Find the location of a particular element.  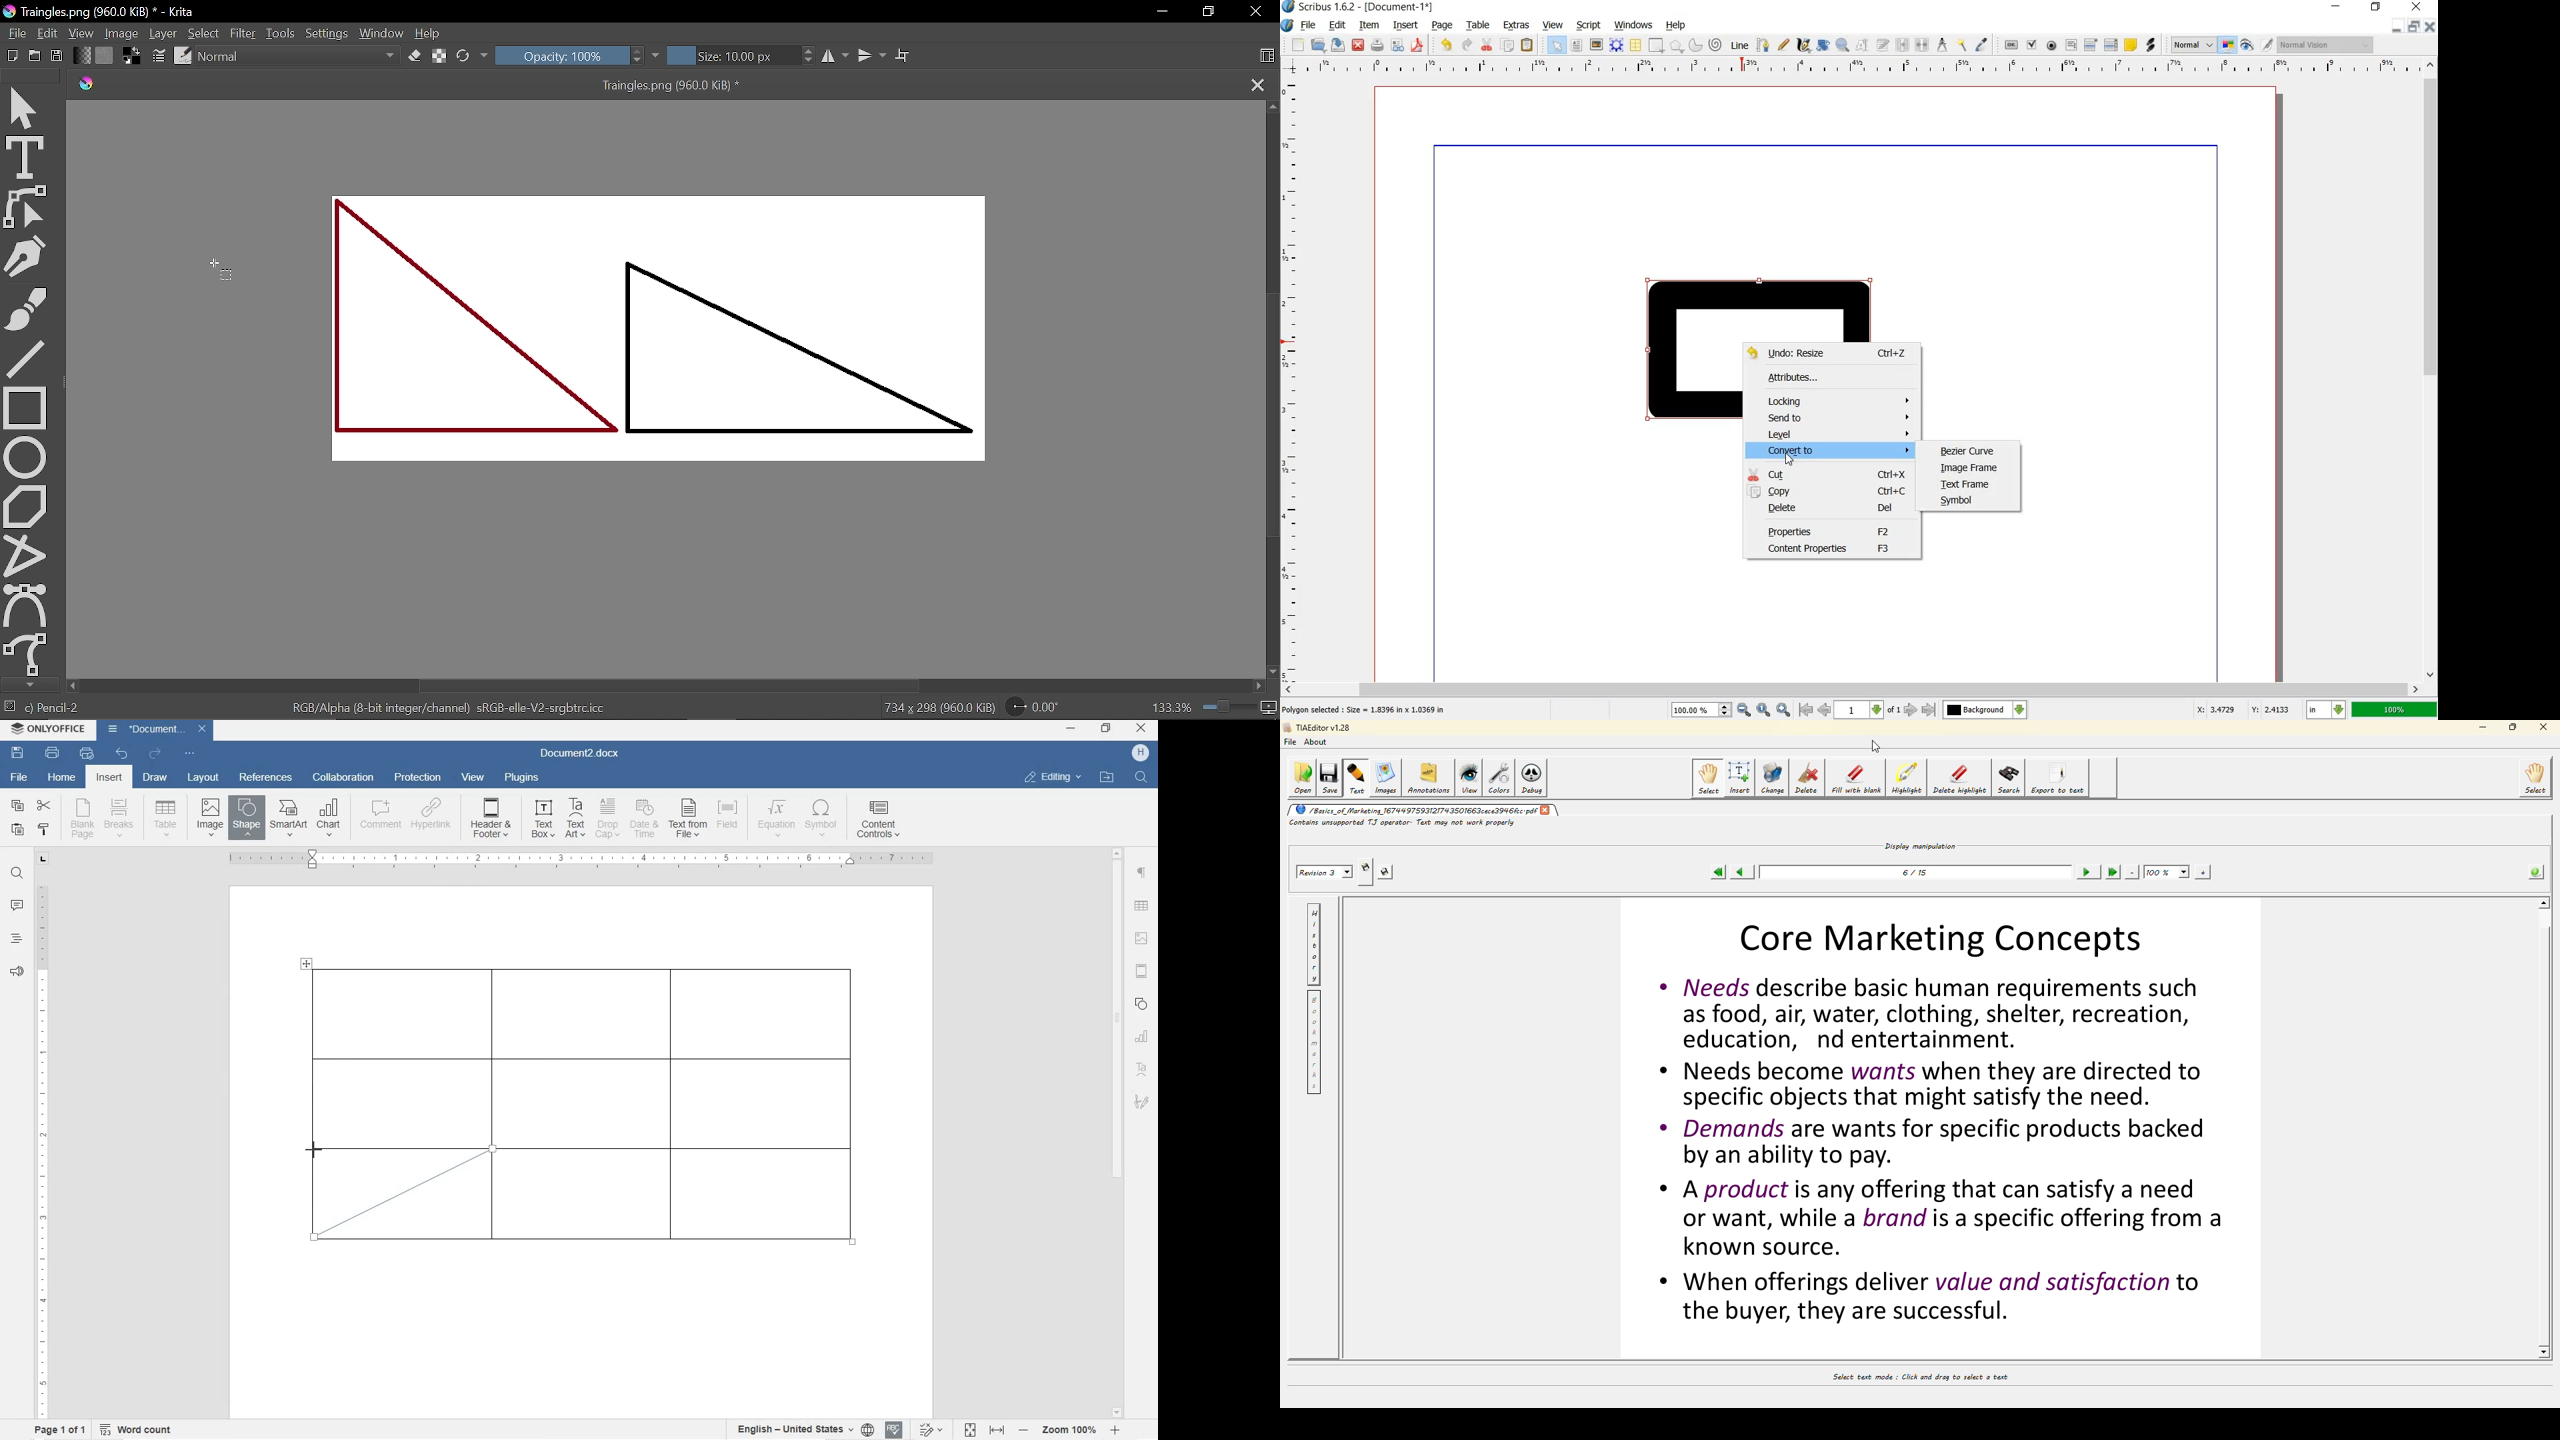

PROPERTIES F2 is located at coordinates (1831, 531).